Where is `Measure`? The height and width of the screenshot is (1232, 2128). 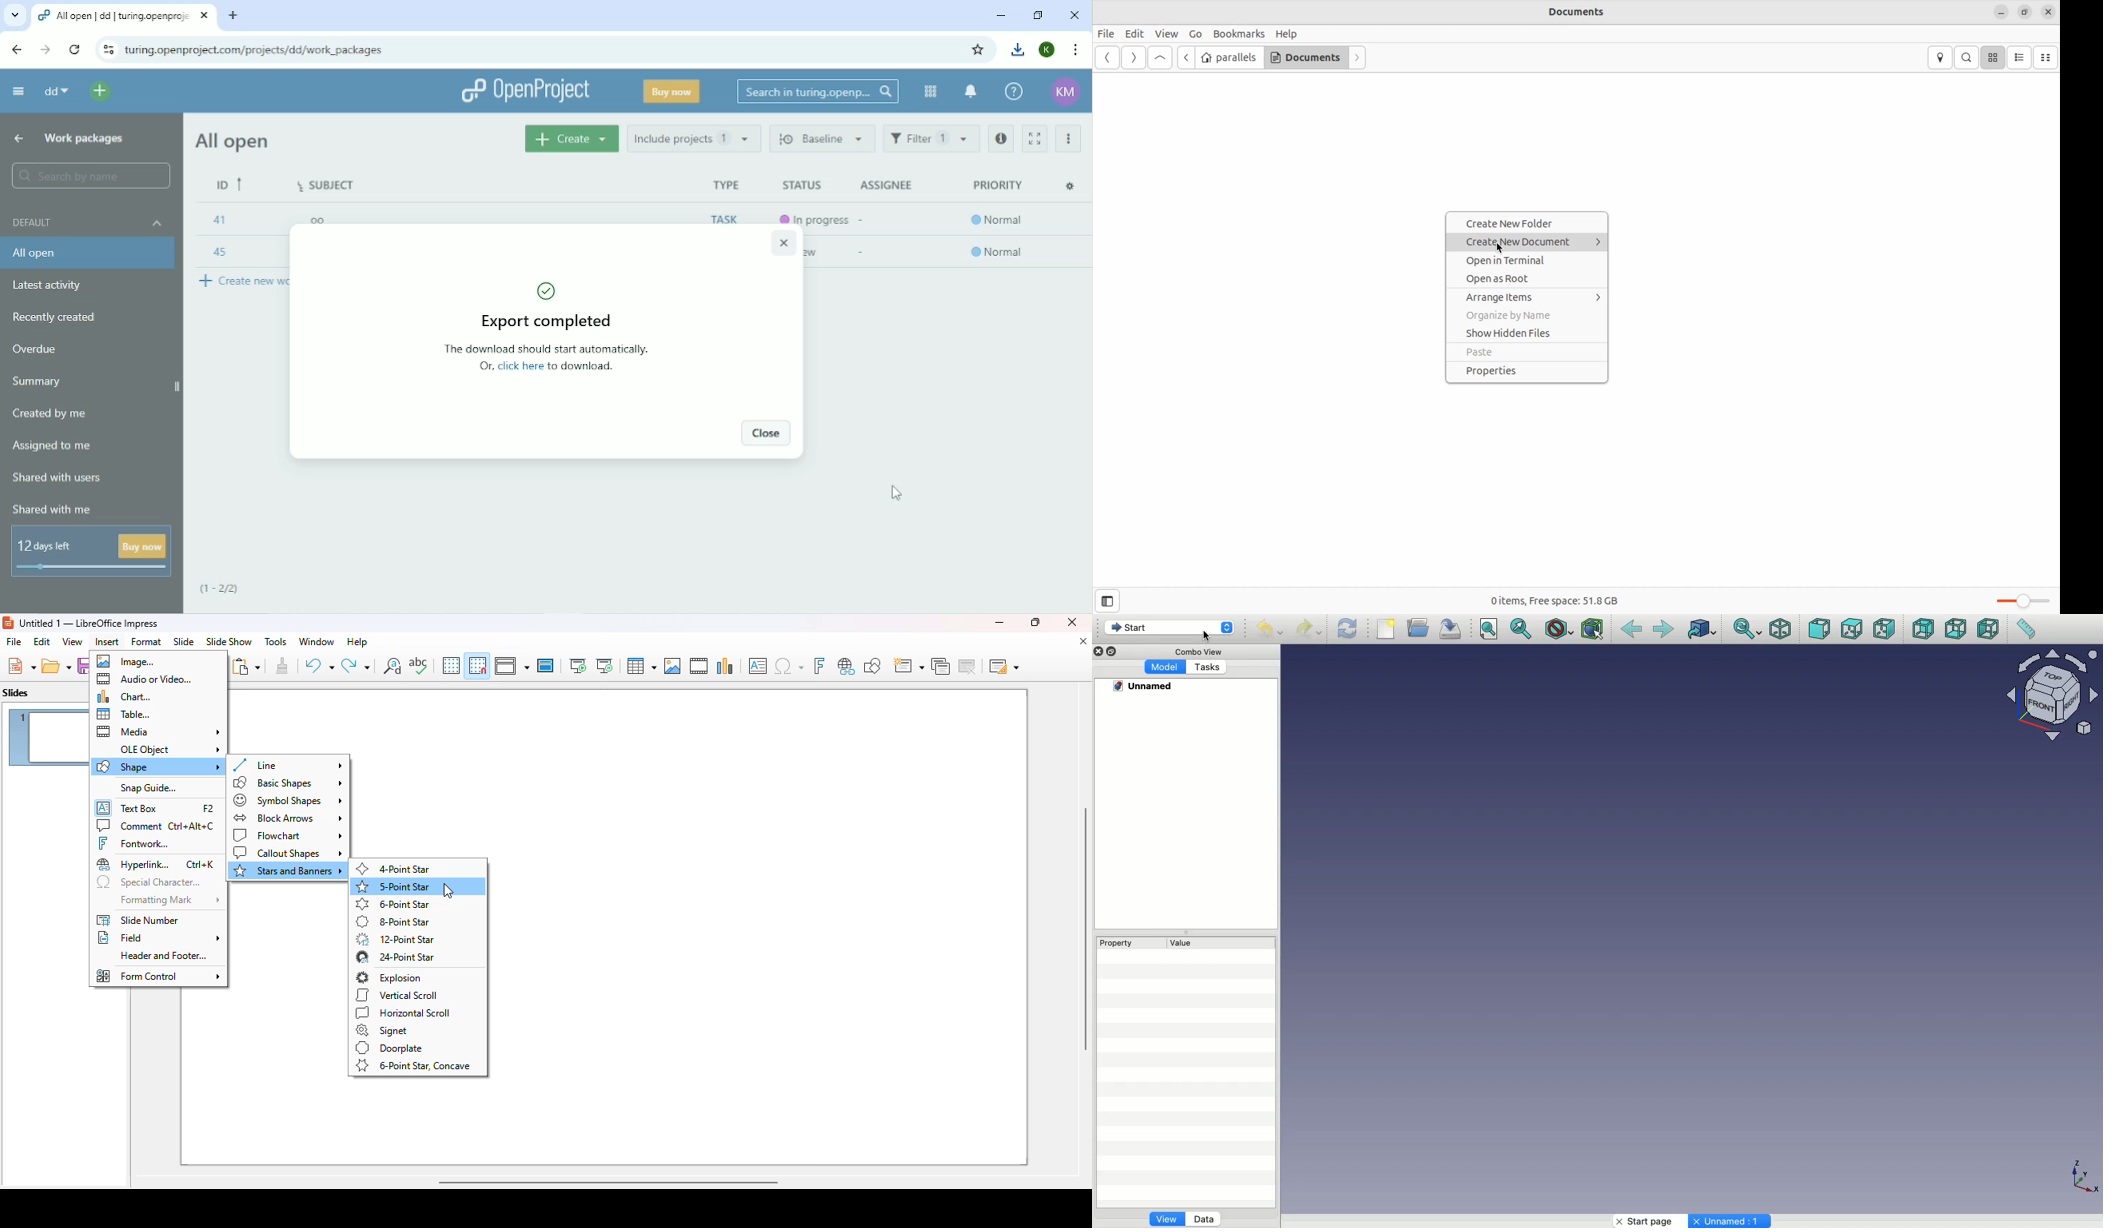
Measure is located at coordinates (2025, 630).